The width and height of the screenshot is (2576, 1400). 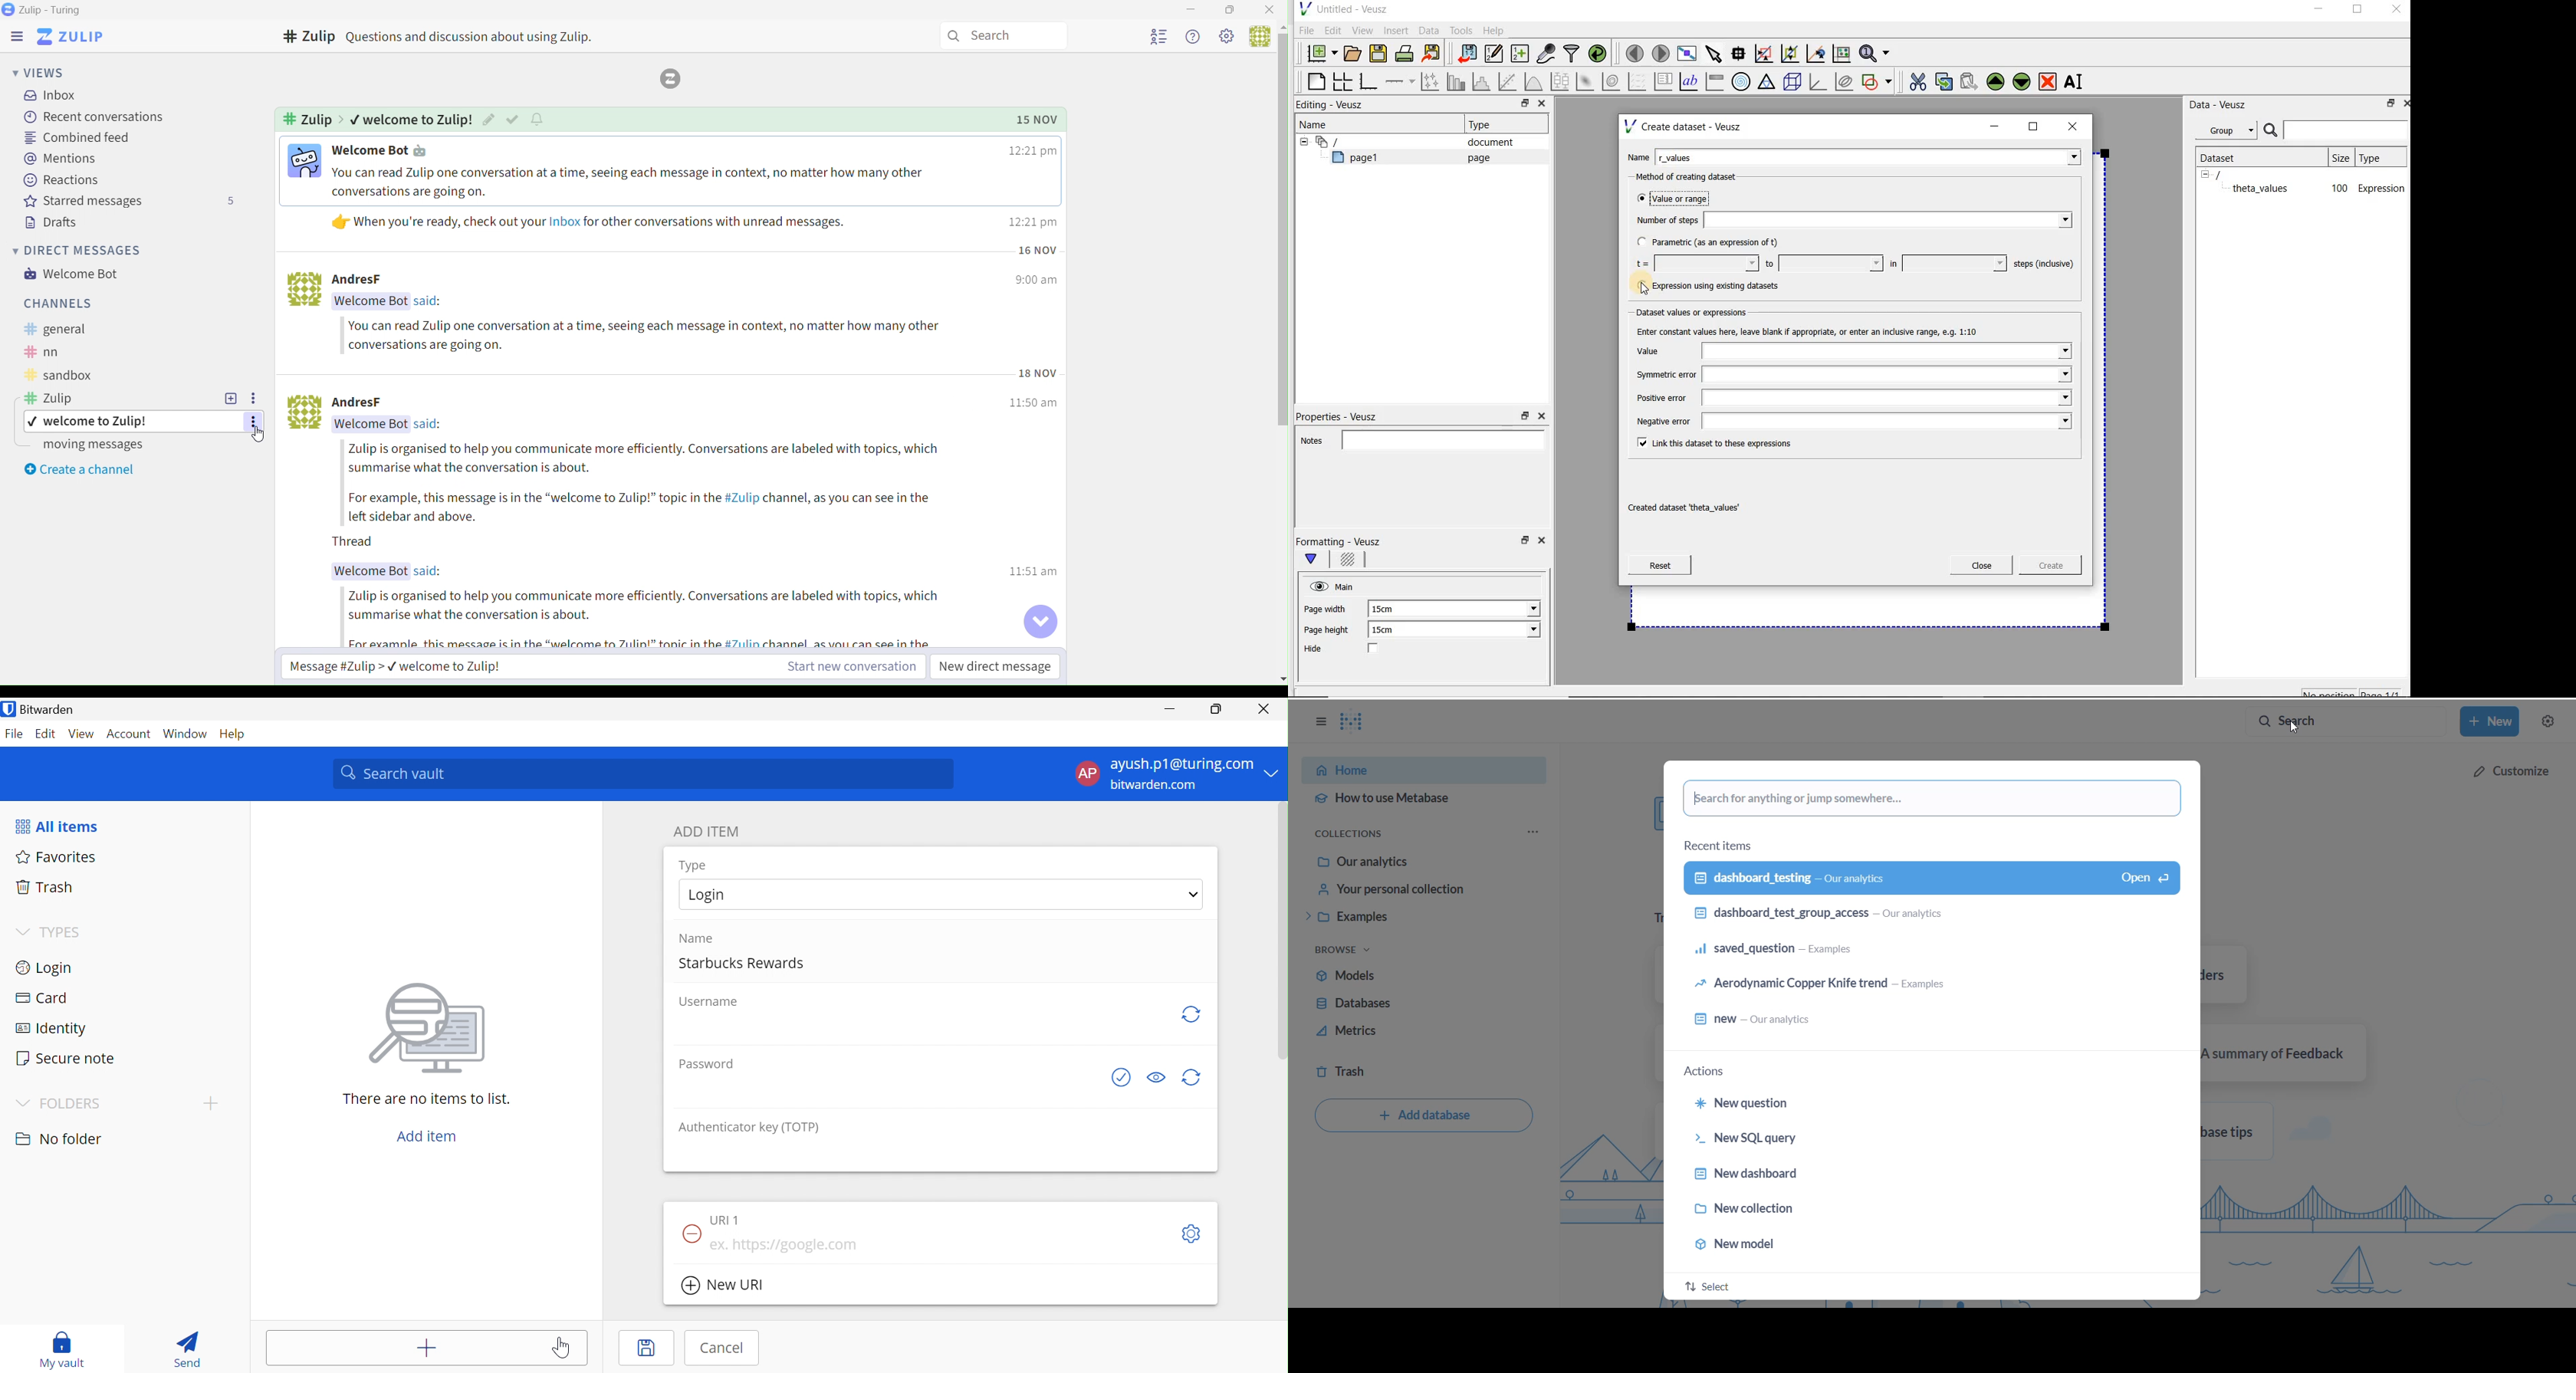 I want to click on examples, so click(x=1421, y=918).